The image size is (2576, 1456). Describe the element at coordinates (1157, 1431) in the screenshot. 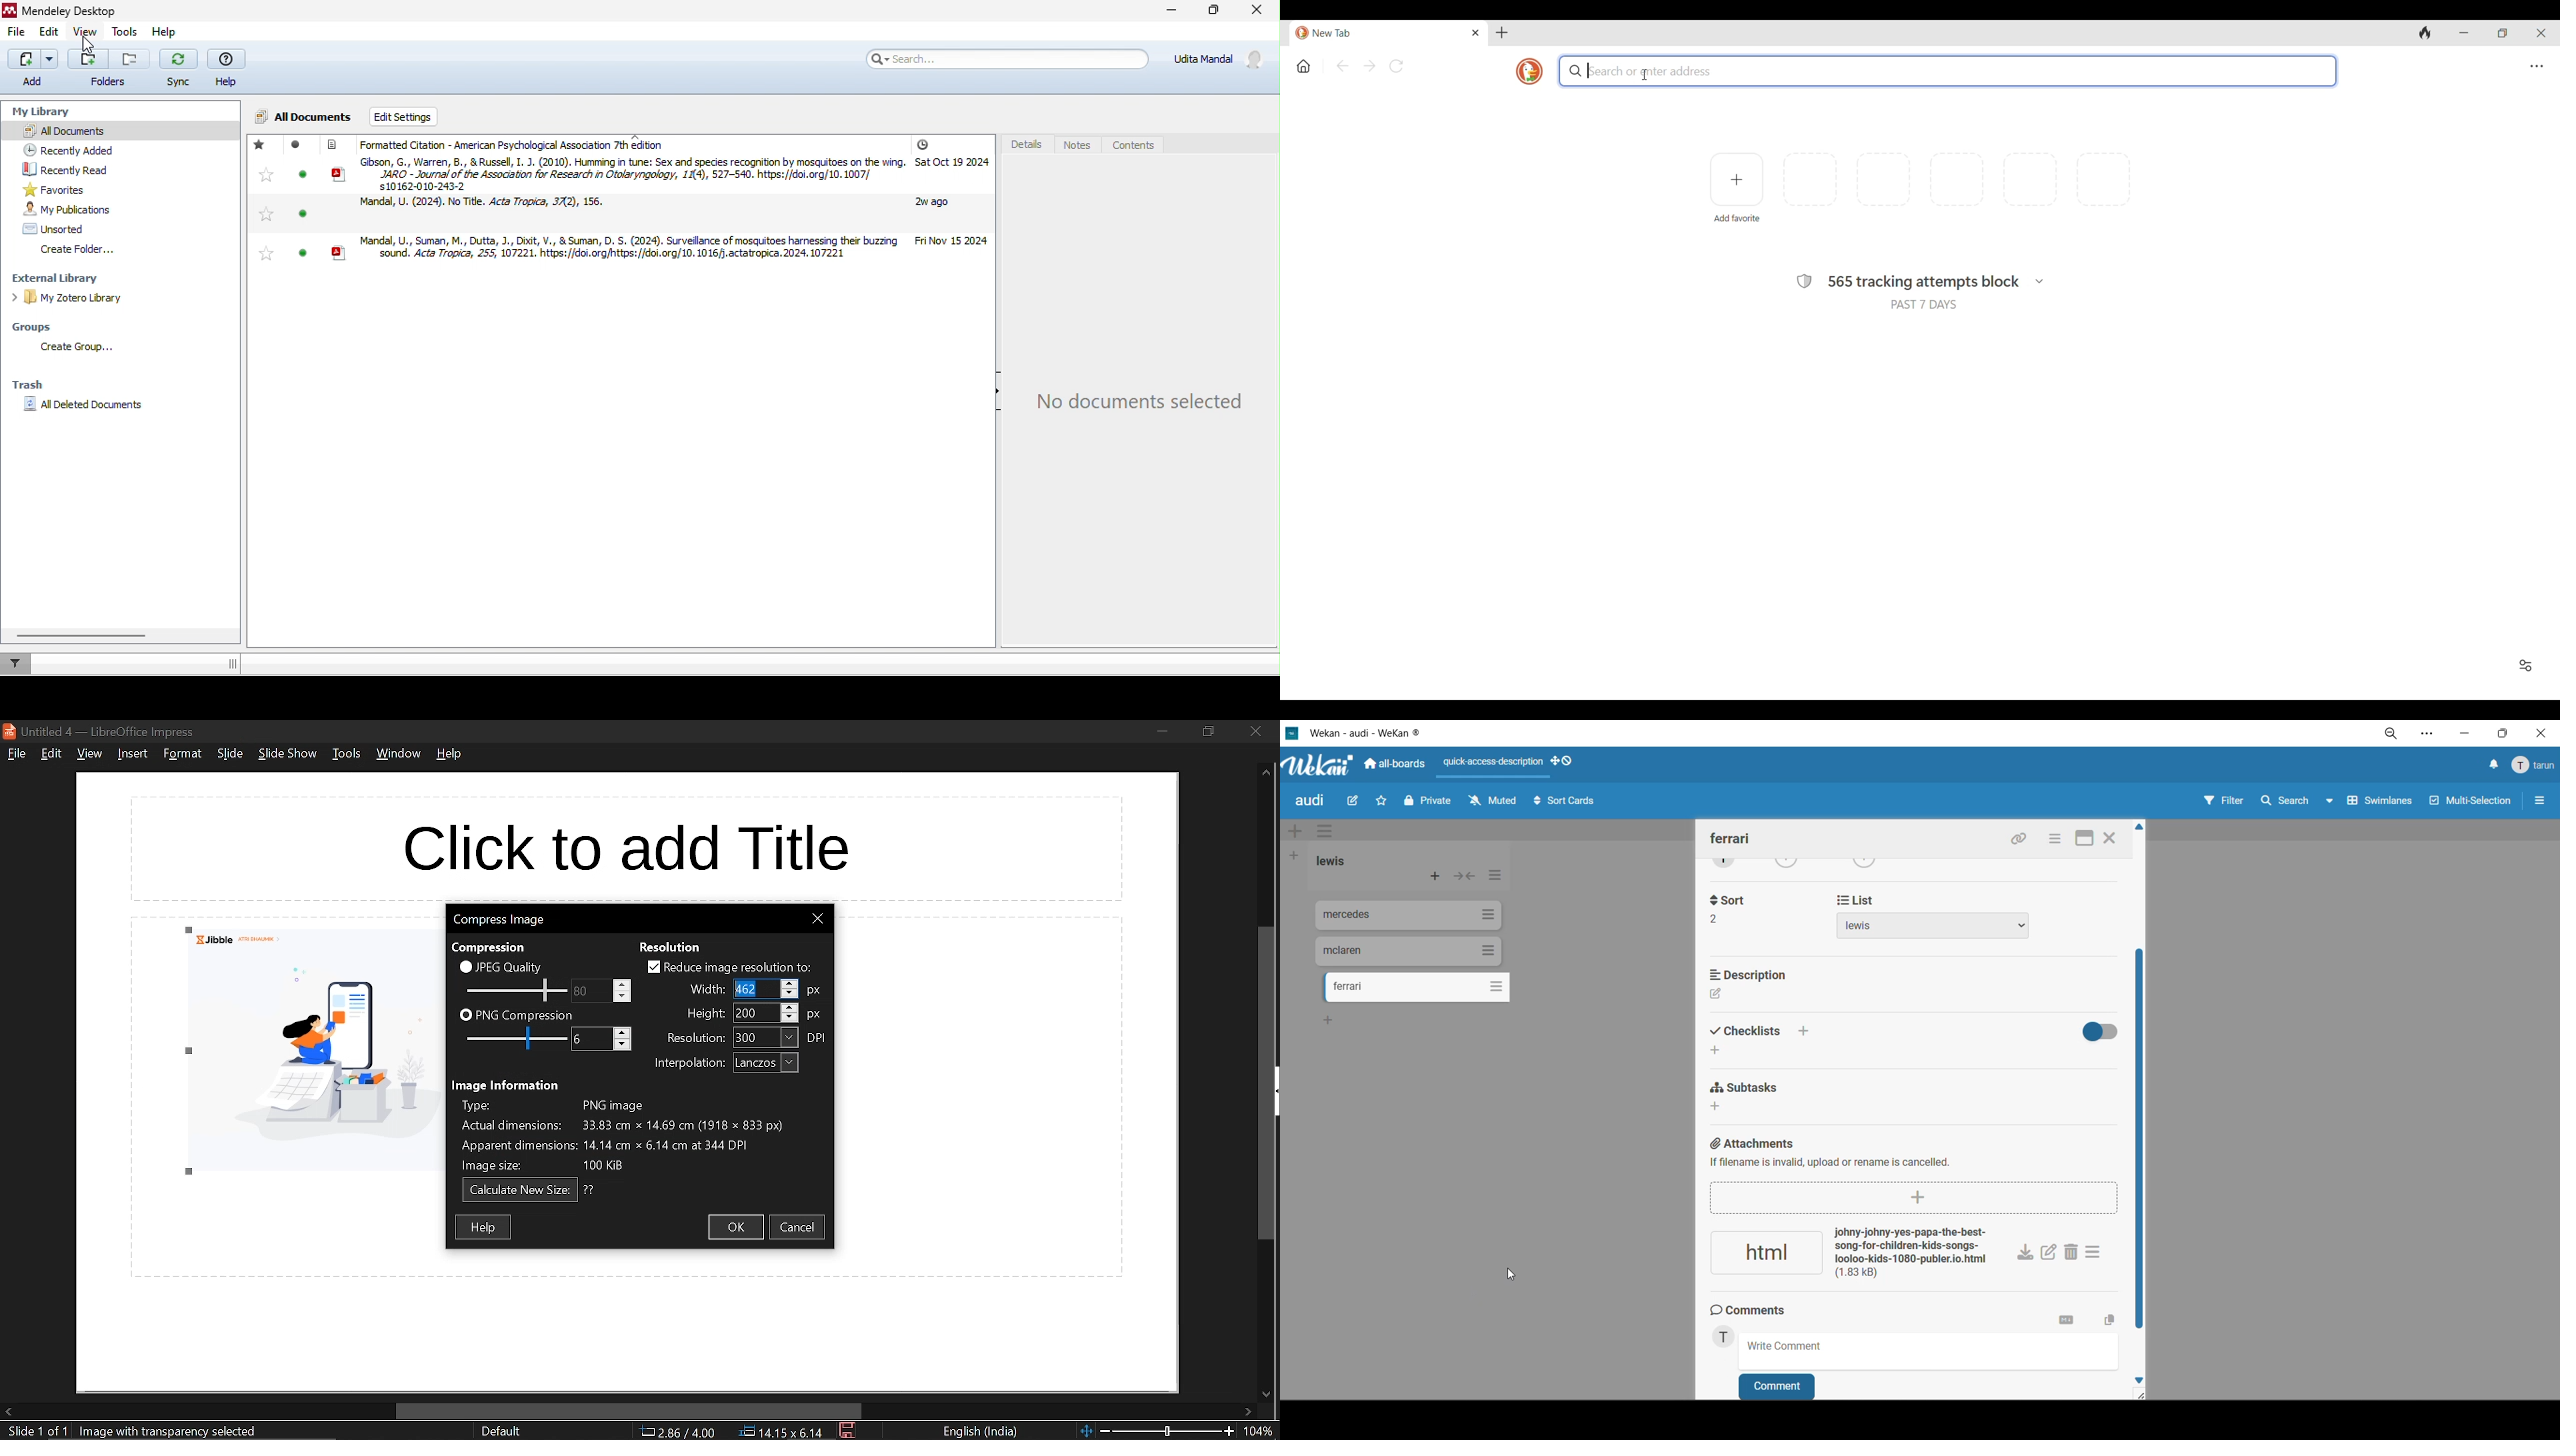

I see `change zoom` at that location.